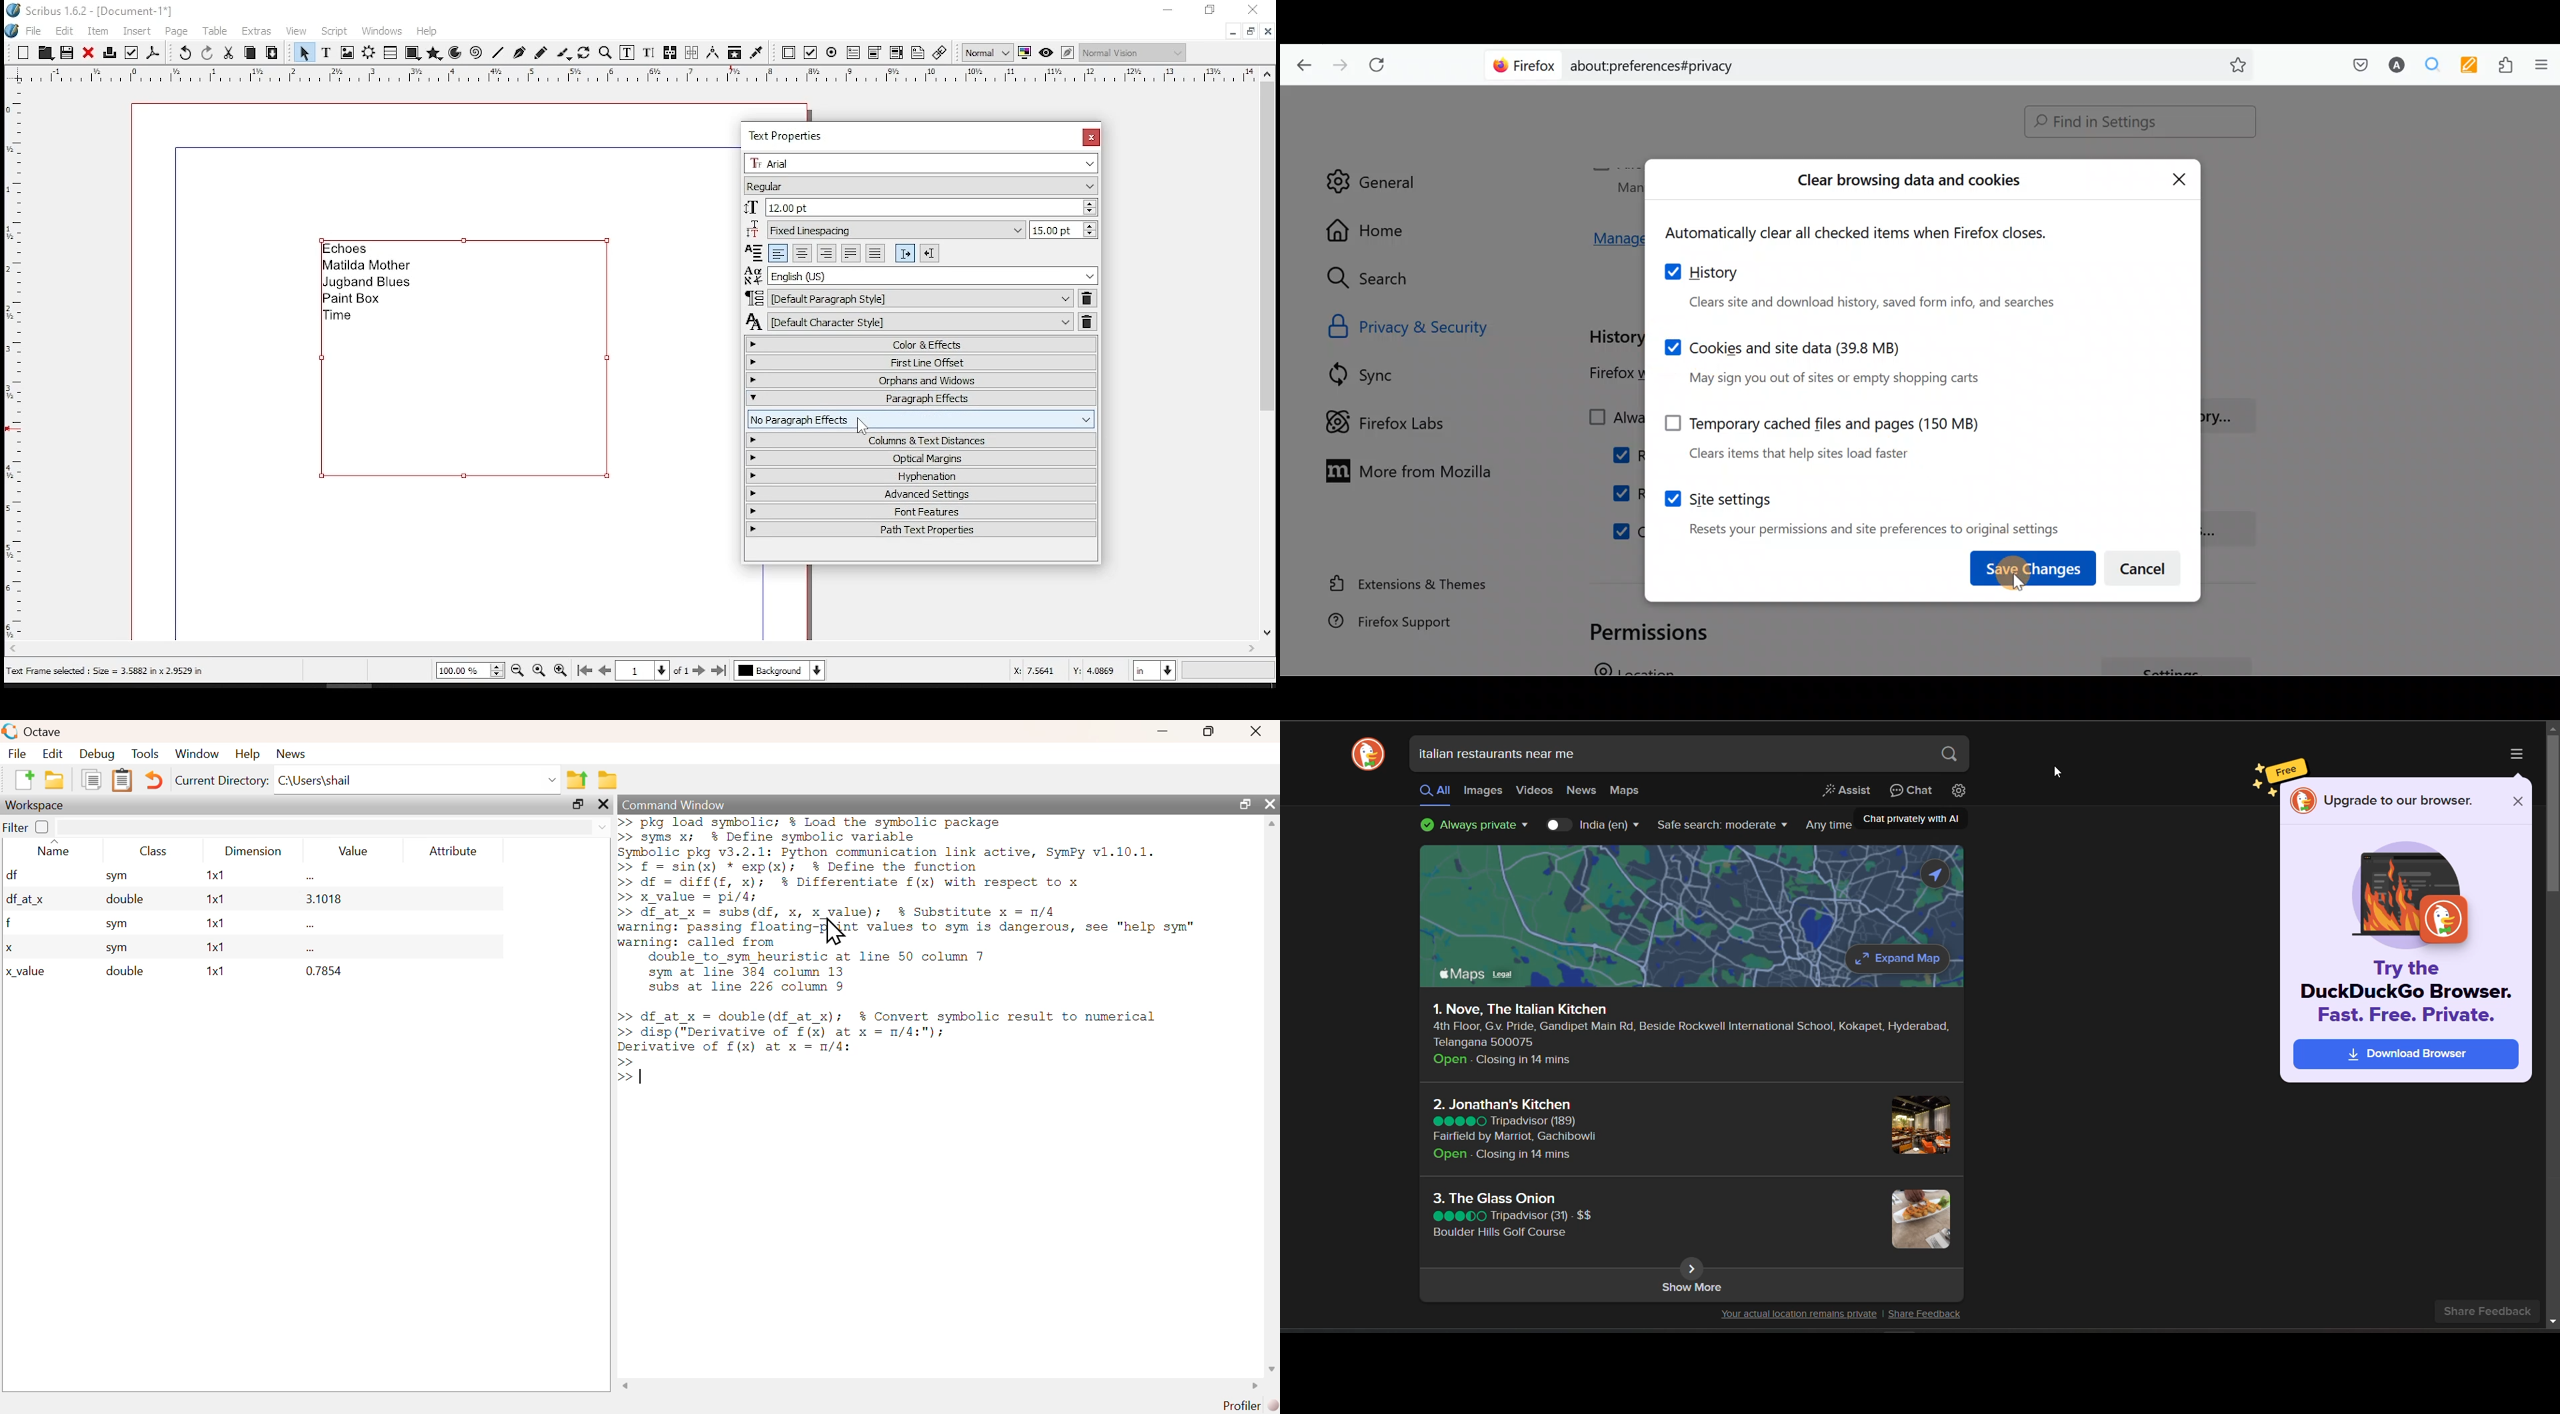  I want to click on echoes, so click(349, 248).